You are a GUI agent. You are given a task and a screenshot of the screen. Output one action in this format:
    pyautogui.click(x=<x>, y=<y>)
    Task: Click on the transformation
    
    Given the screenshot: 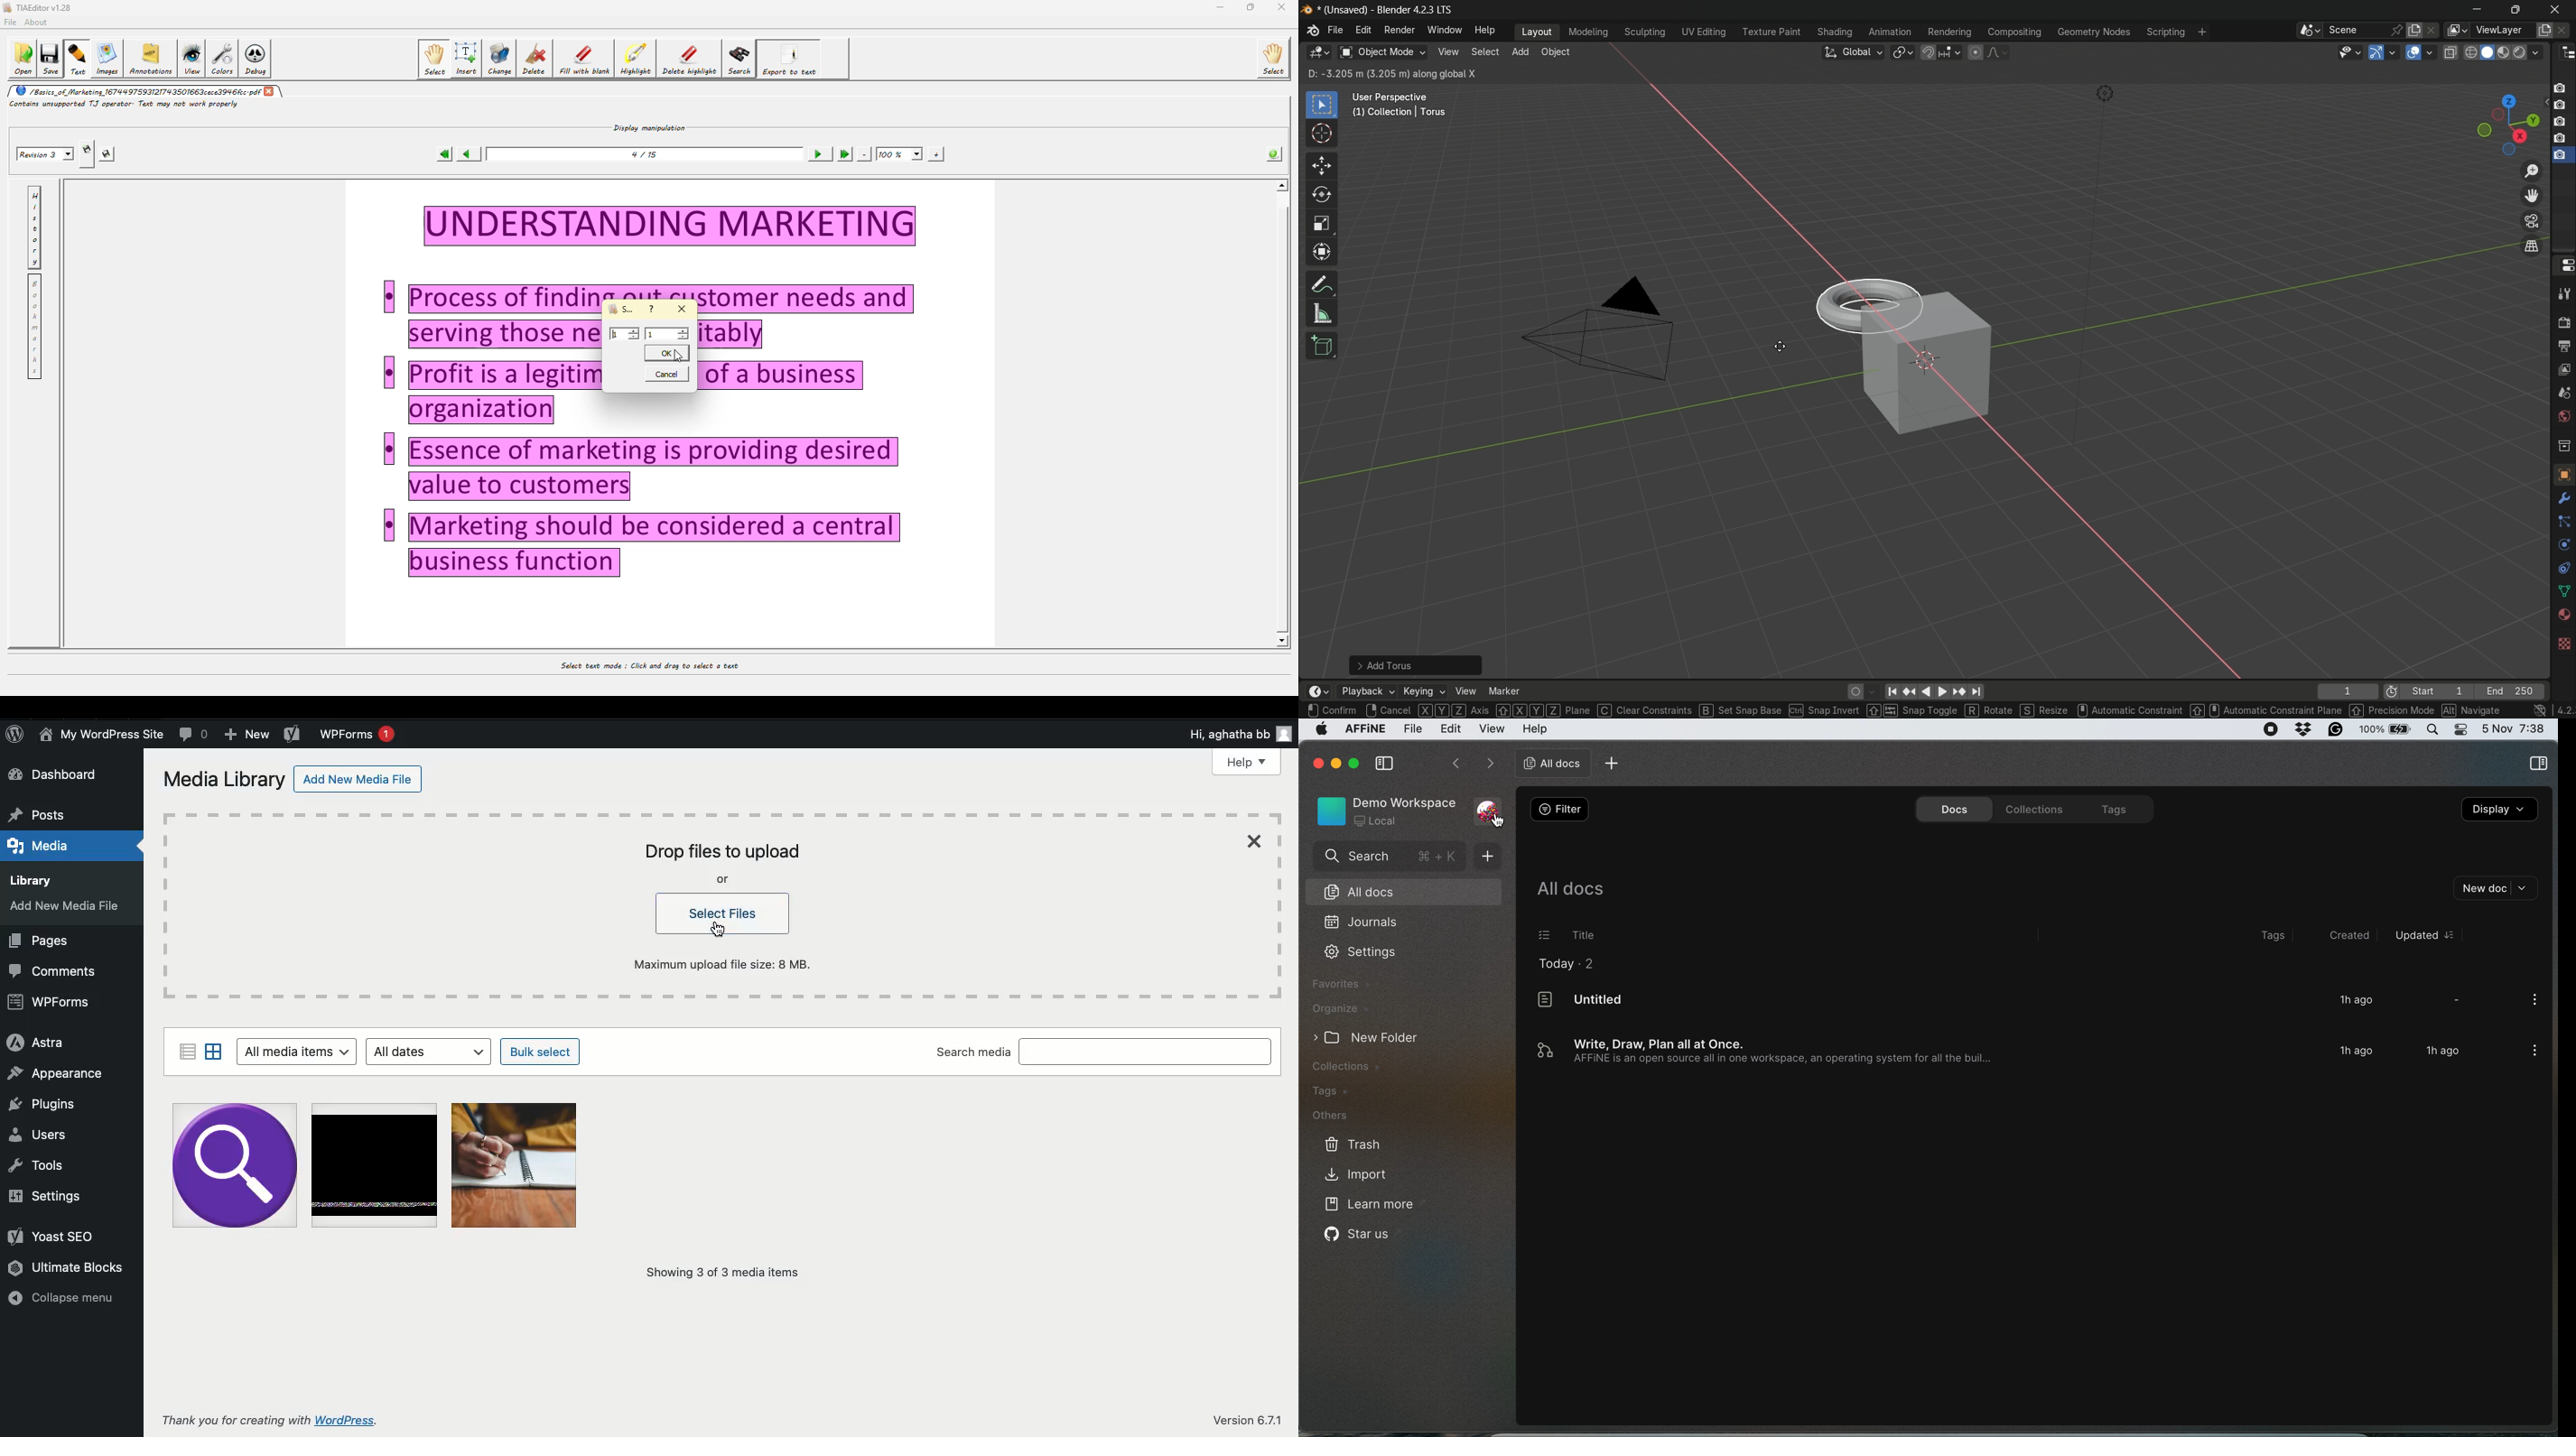 What is the action you would take?
    pyautogui.click(x=1323, y=253)
    